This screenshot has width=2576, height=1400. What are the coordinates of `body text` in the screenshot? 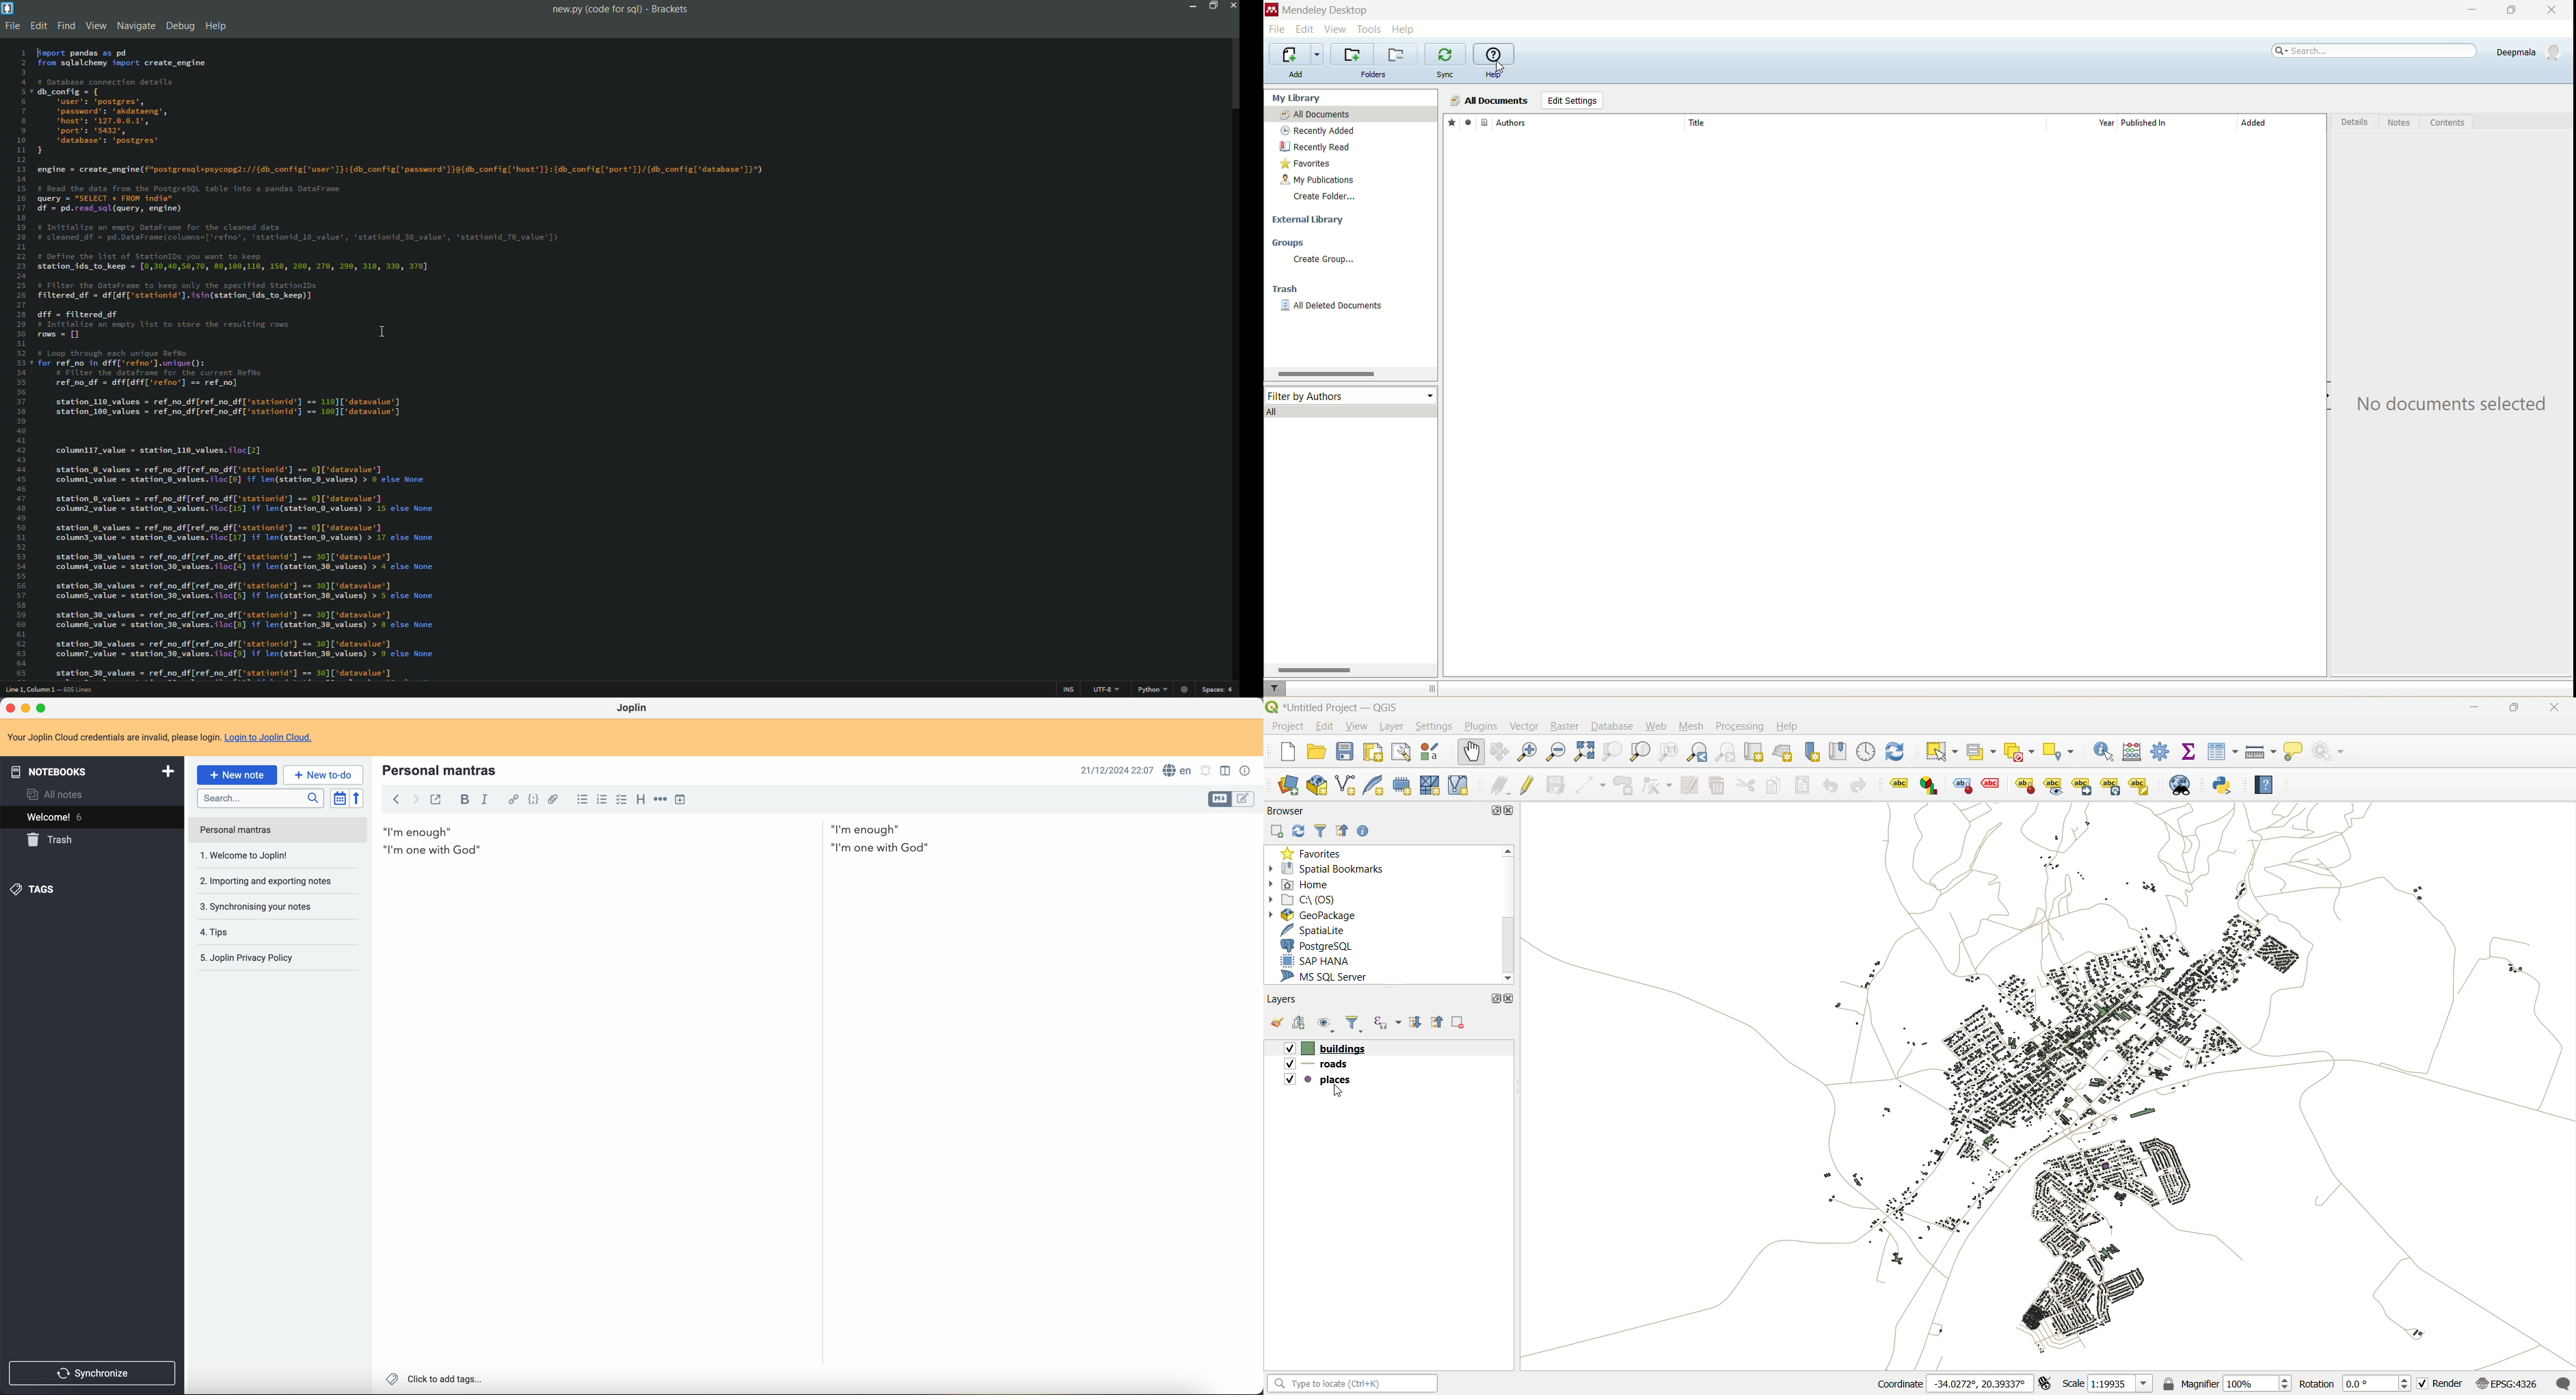 It's located at (592, 1115).